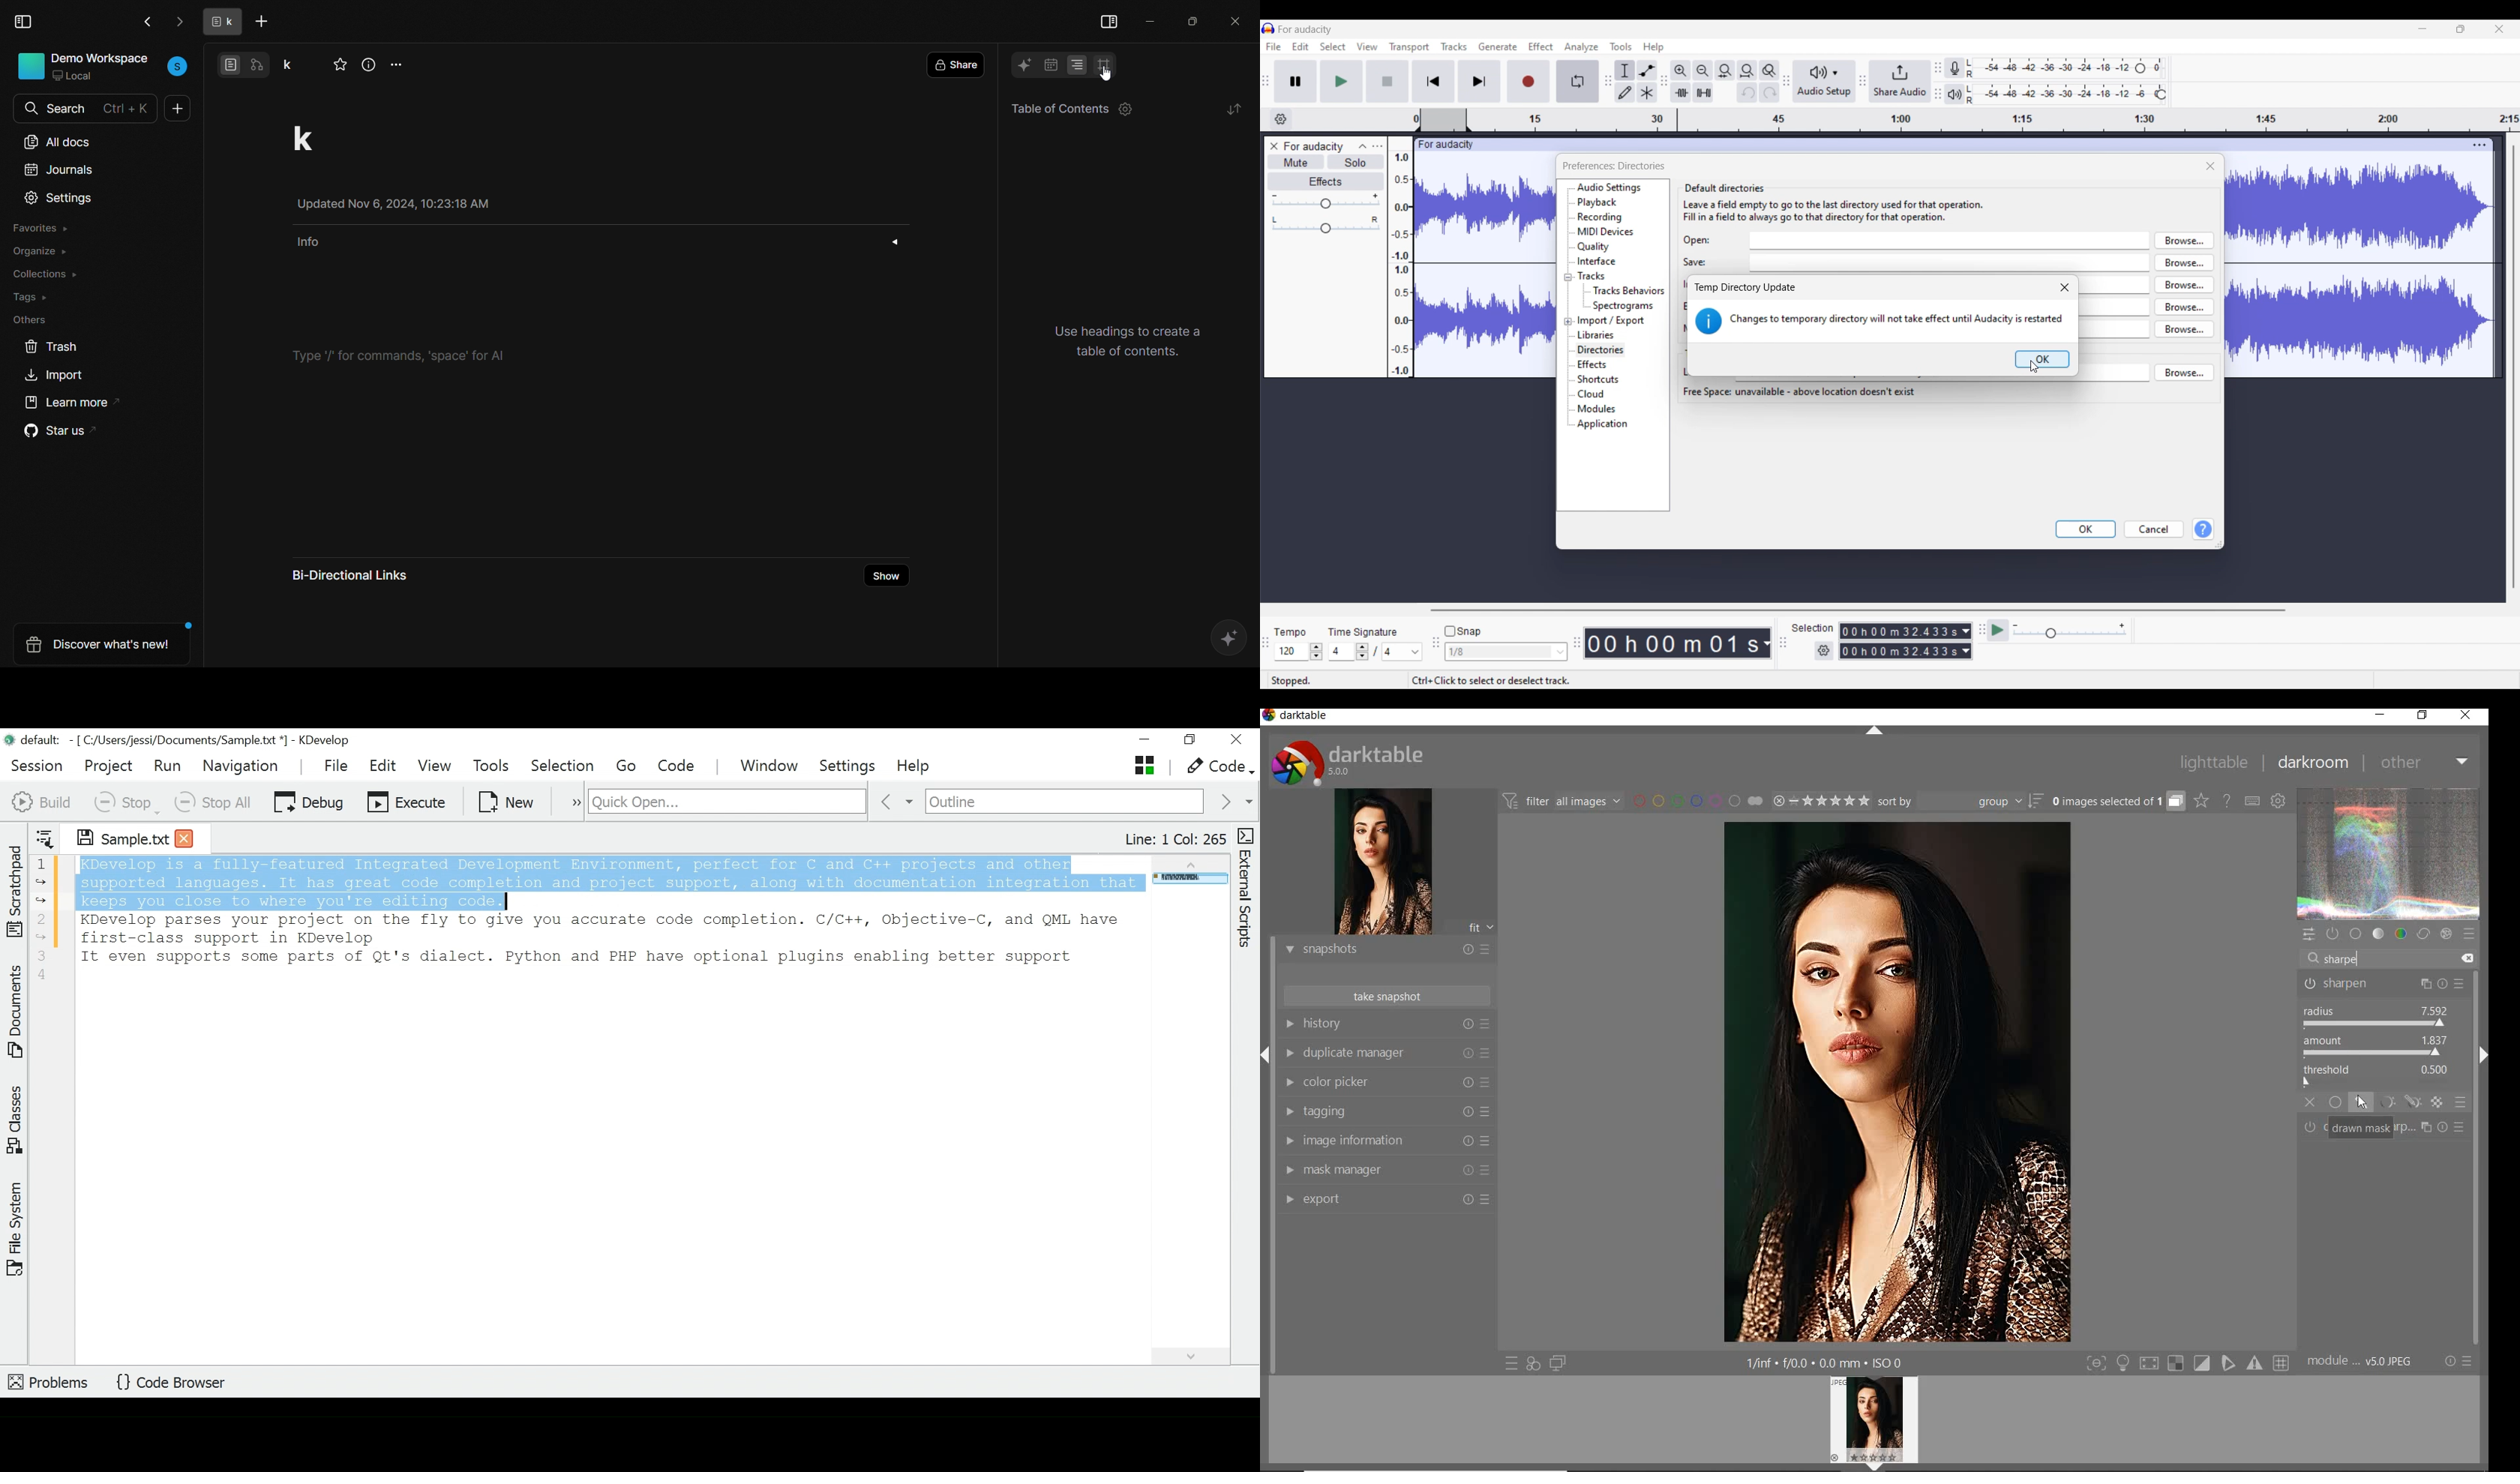  I want to click on Zoom toggle, so click(1769, 70).